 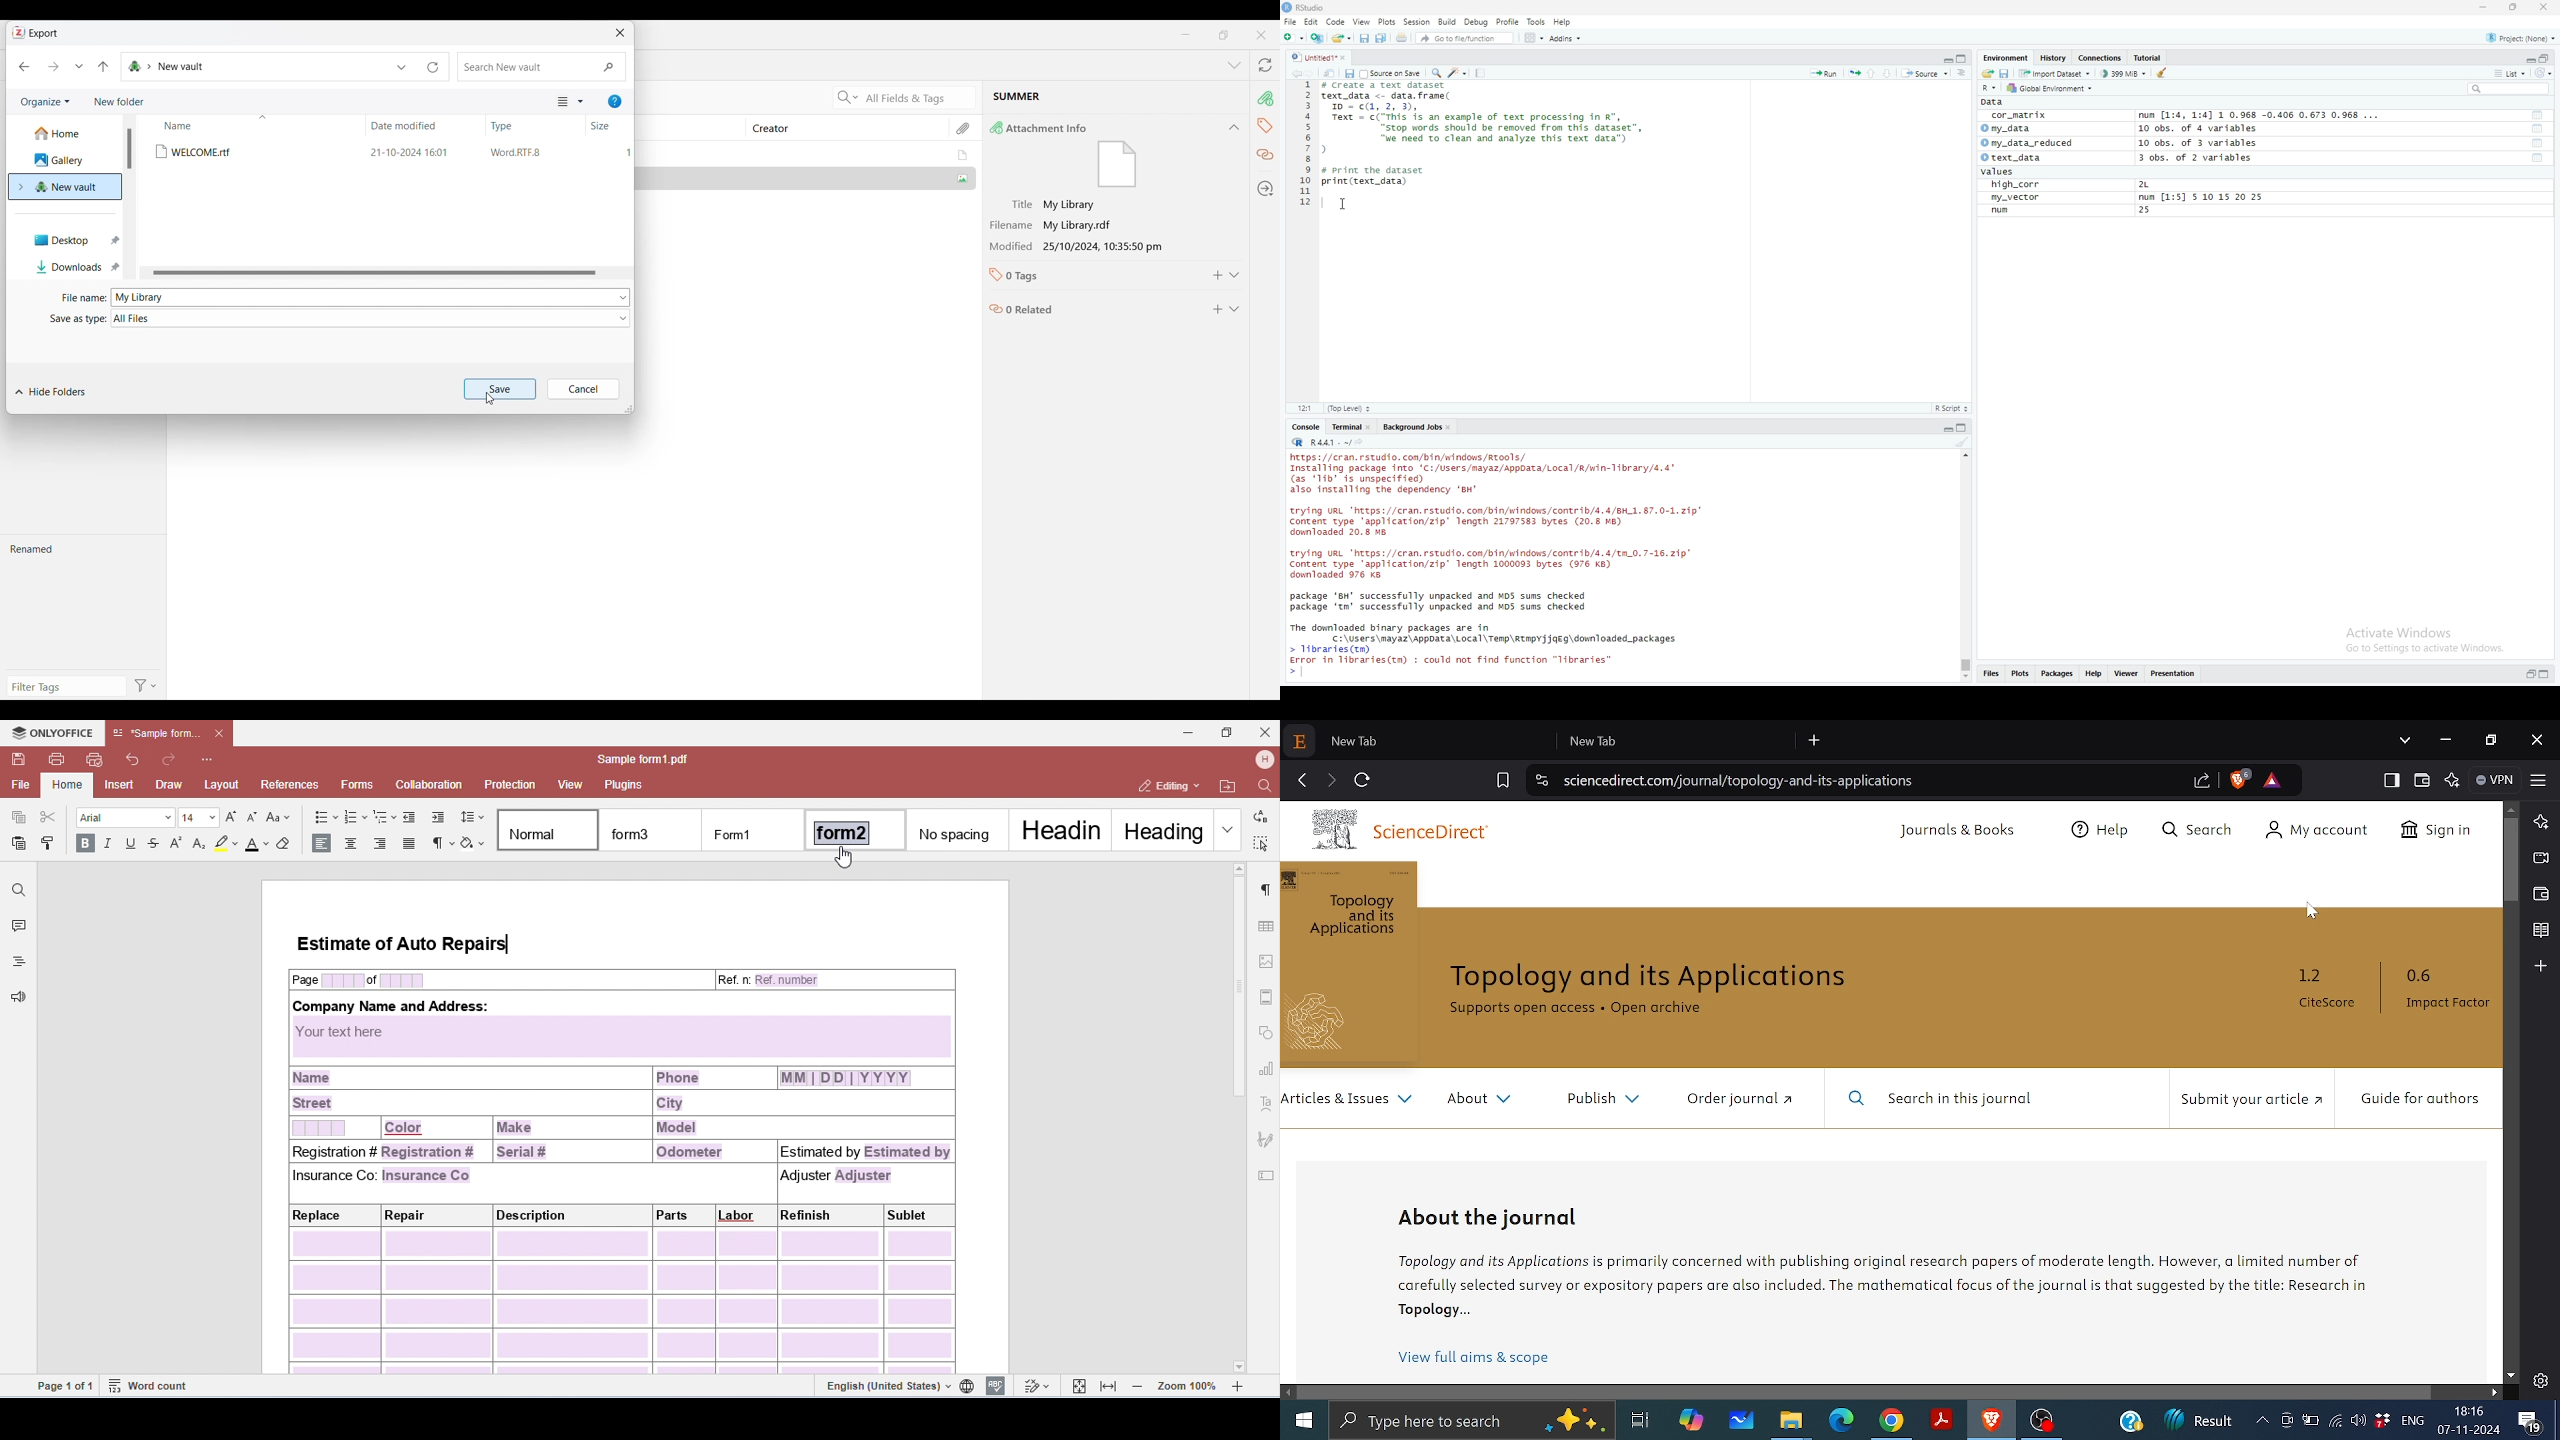 I want to click on help, so click(x=2128, y=1421).